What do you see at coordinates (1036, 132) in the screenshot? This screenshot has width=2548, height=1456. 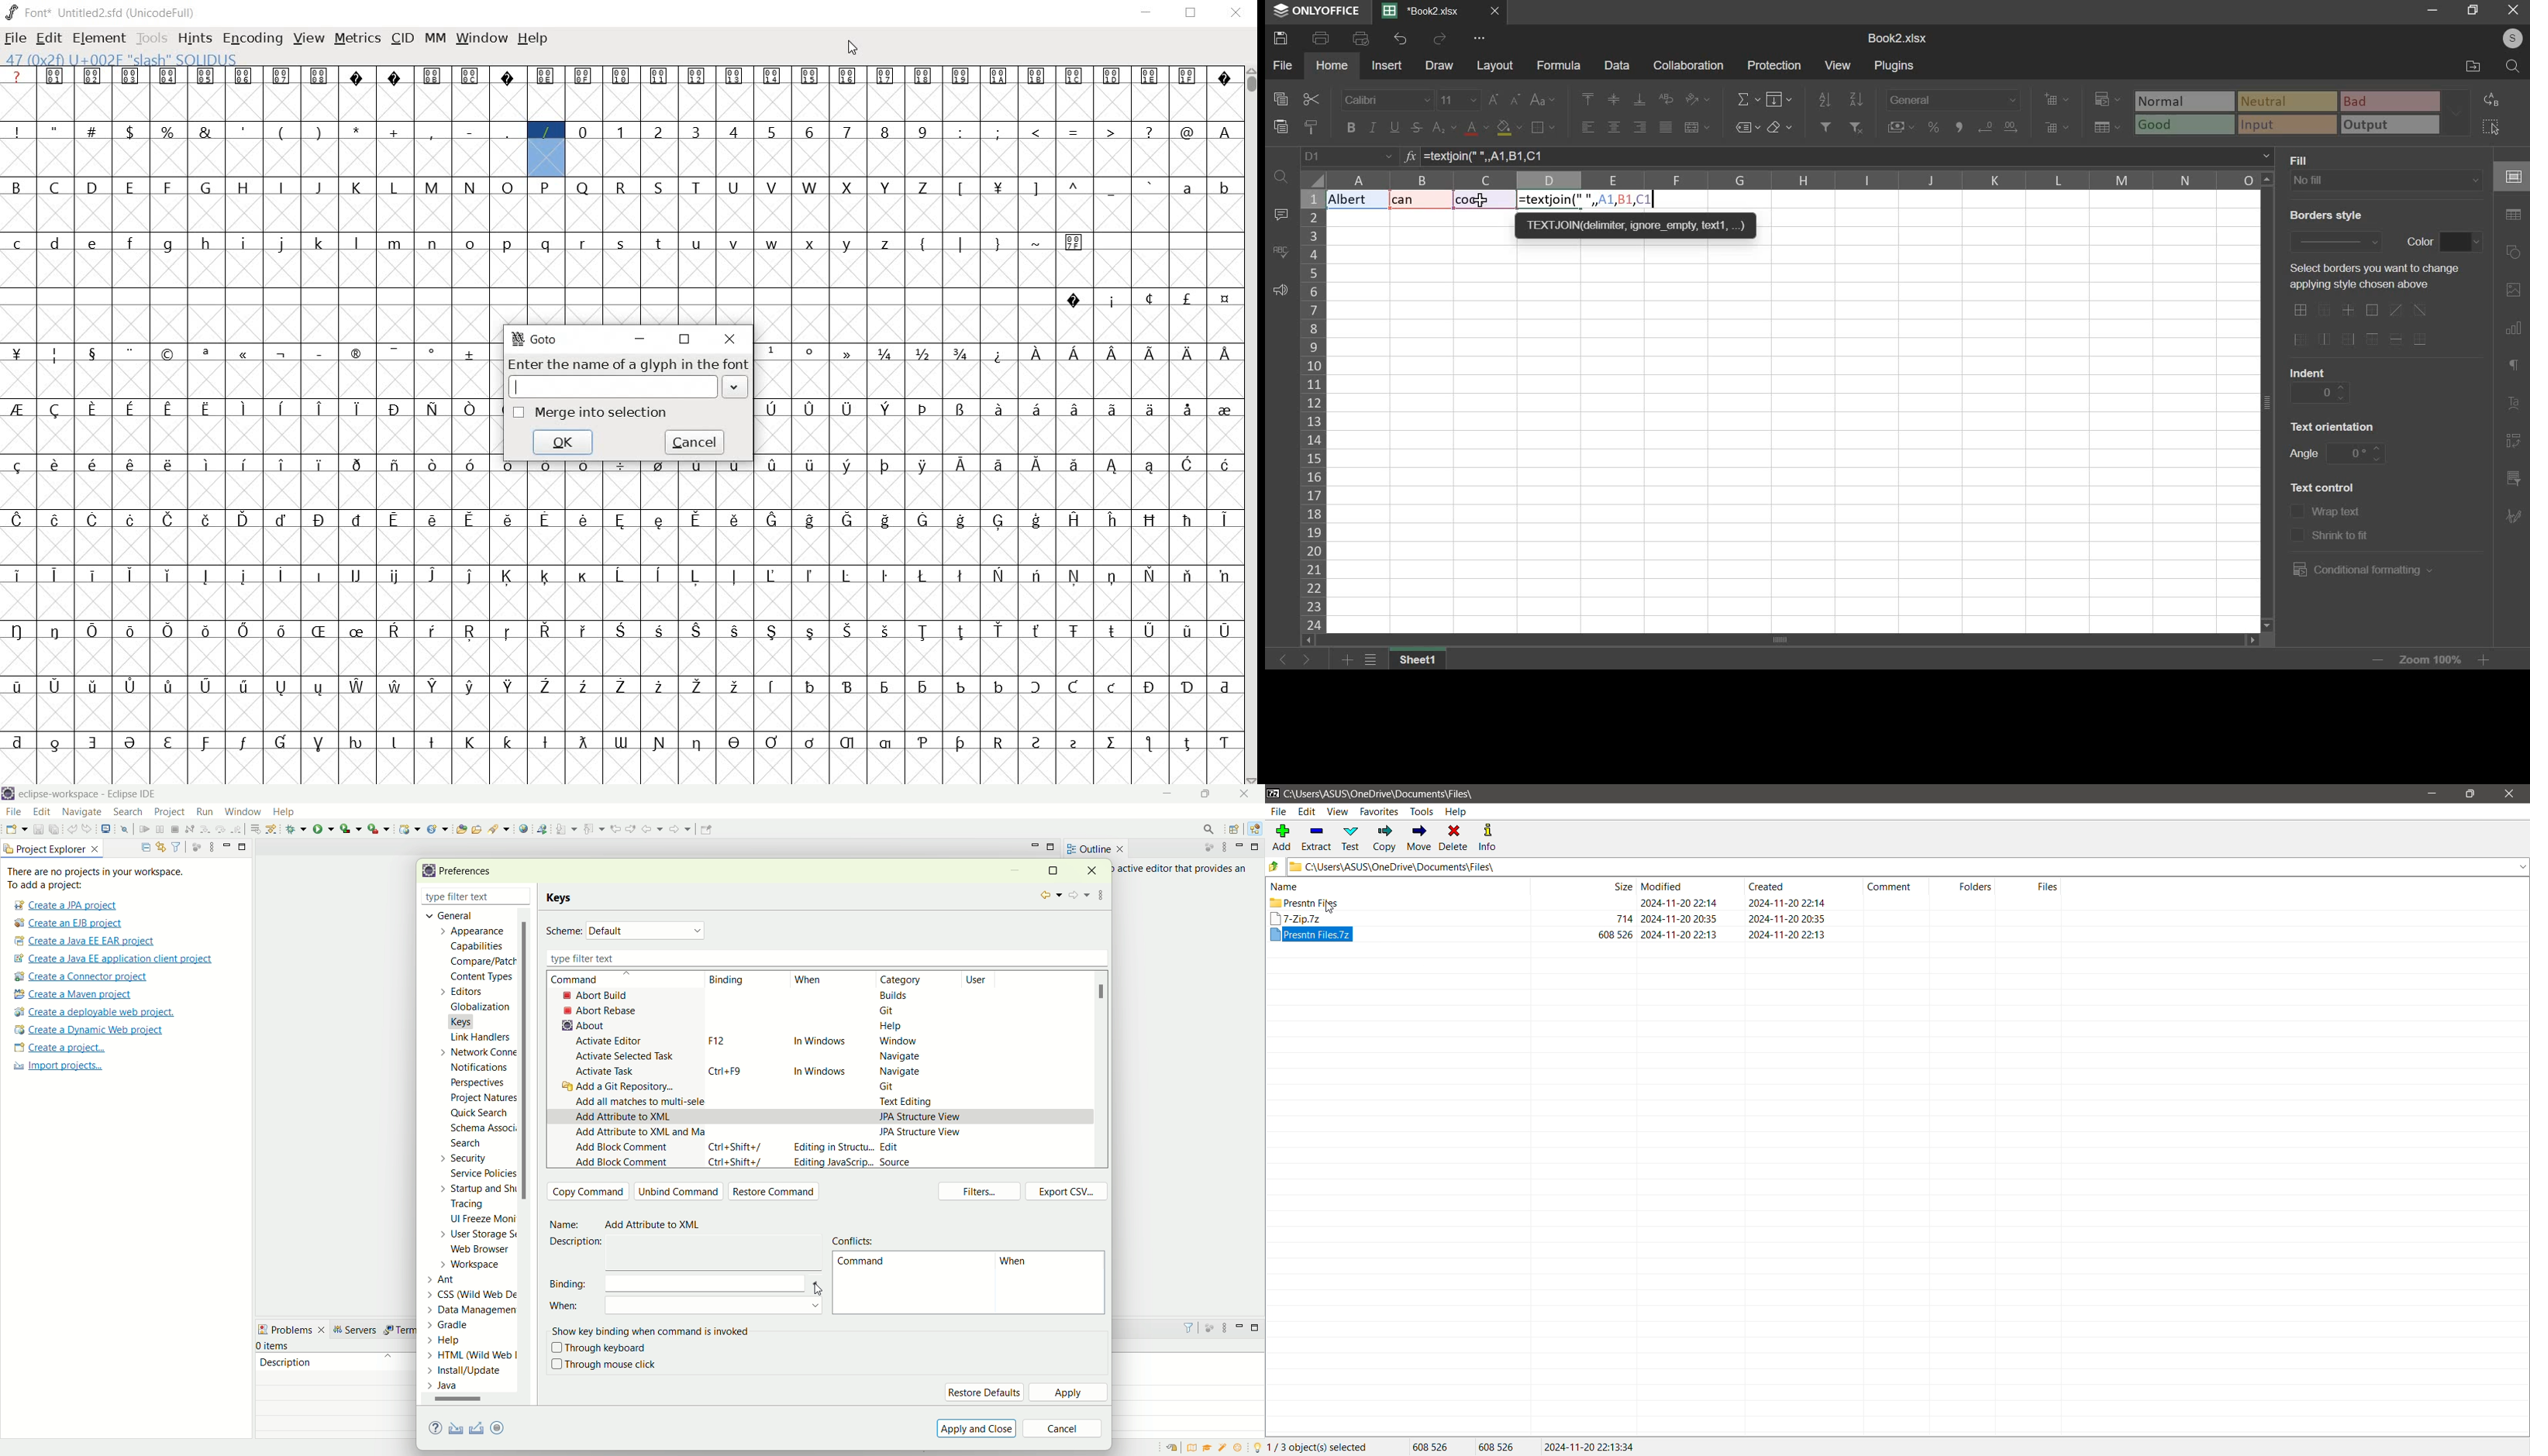 I see `glyph` at bounding box center [1036, 132].